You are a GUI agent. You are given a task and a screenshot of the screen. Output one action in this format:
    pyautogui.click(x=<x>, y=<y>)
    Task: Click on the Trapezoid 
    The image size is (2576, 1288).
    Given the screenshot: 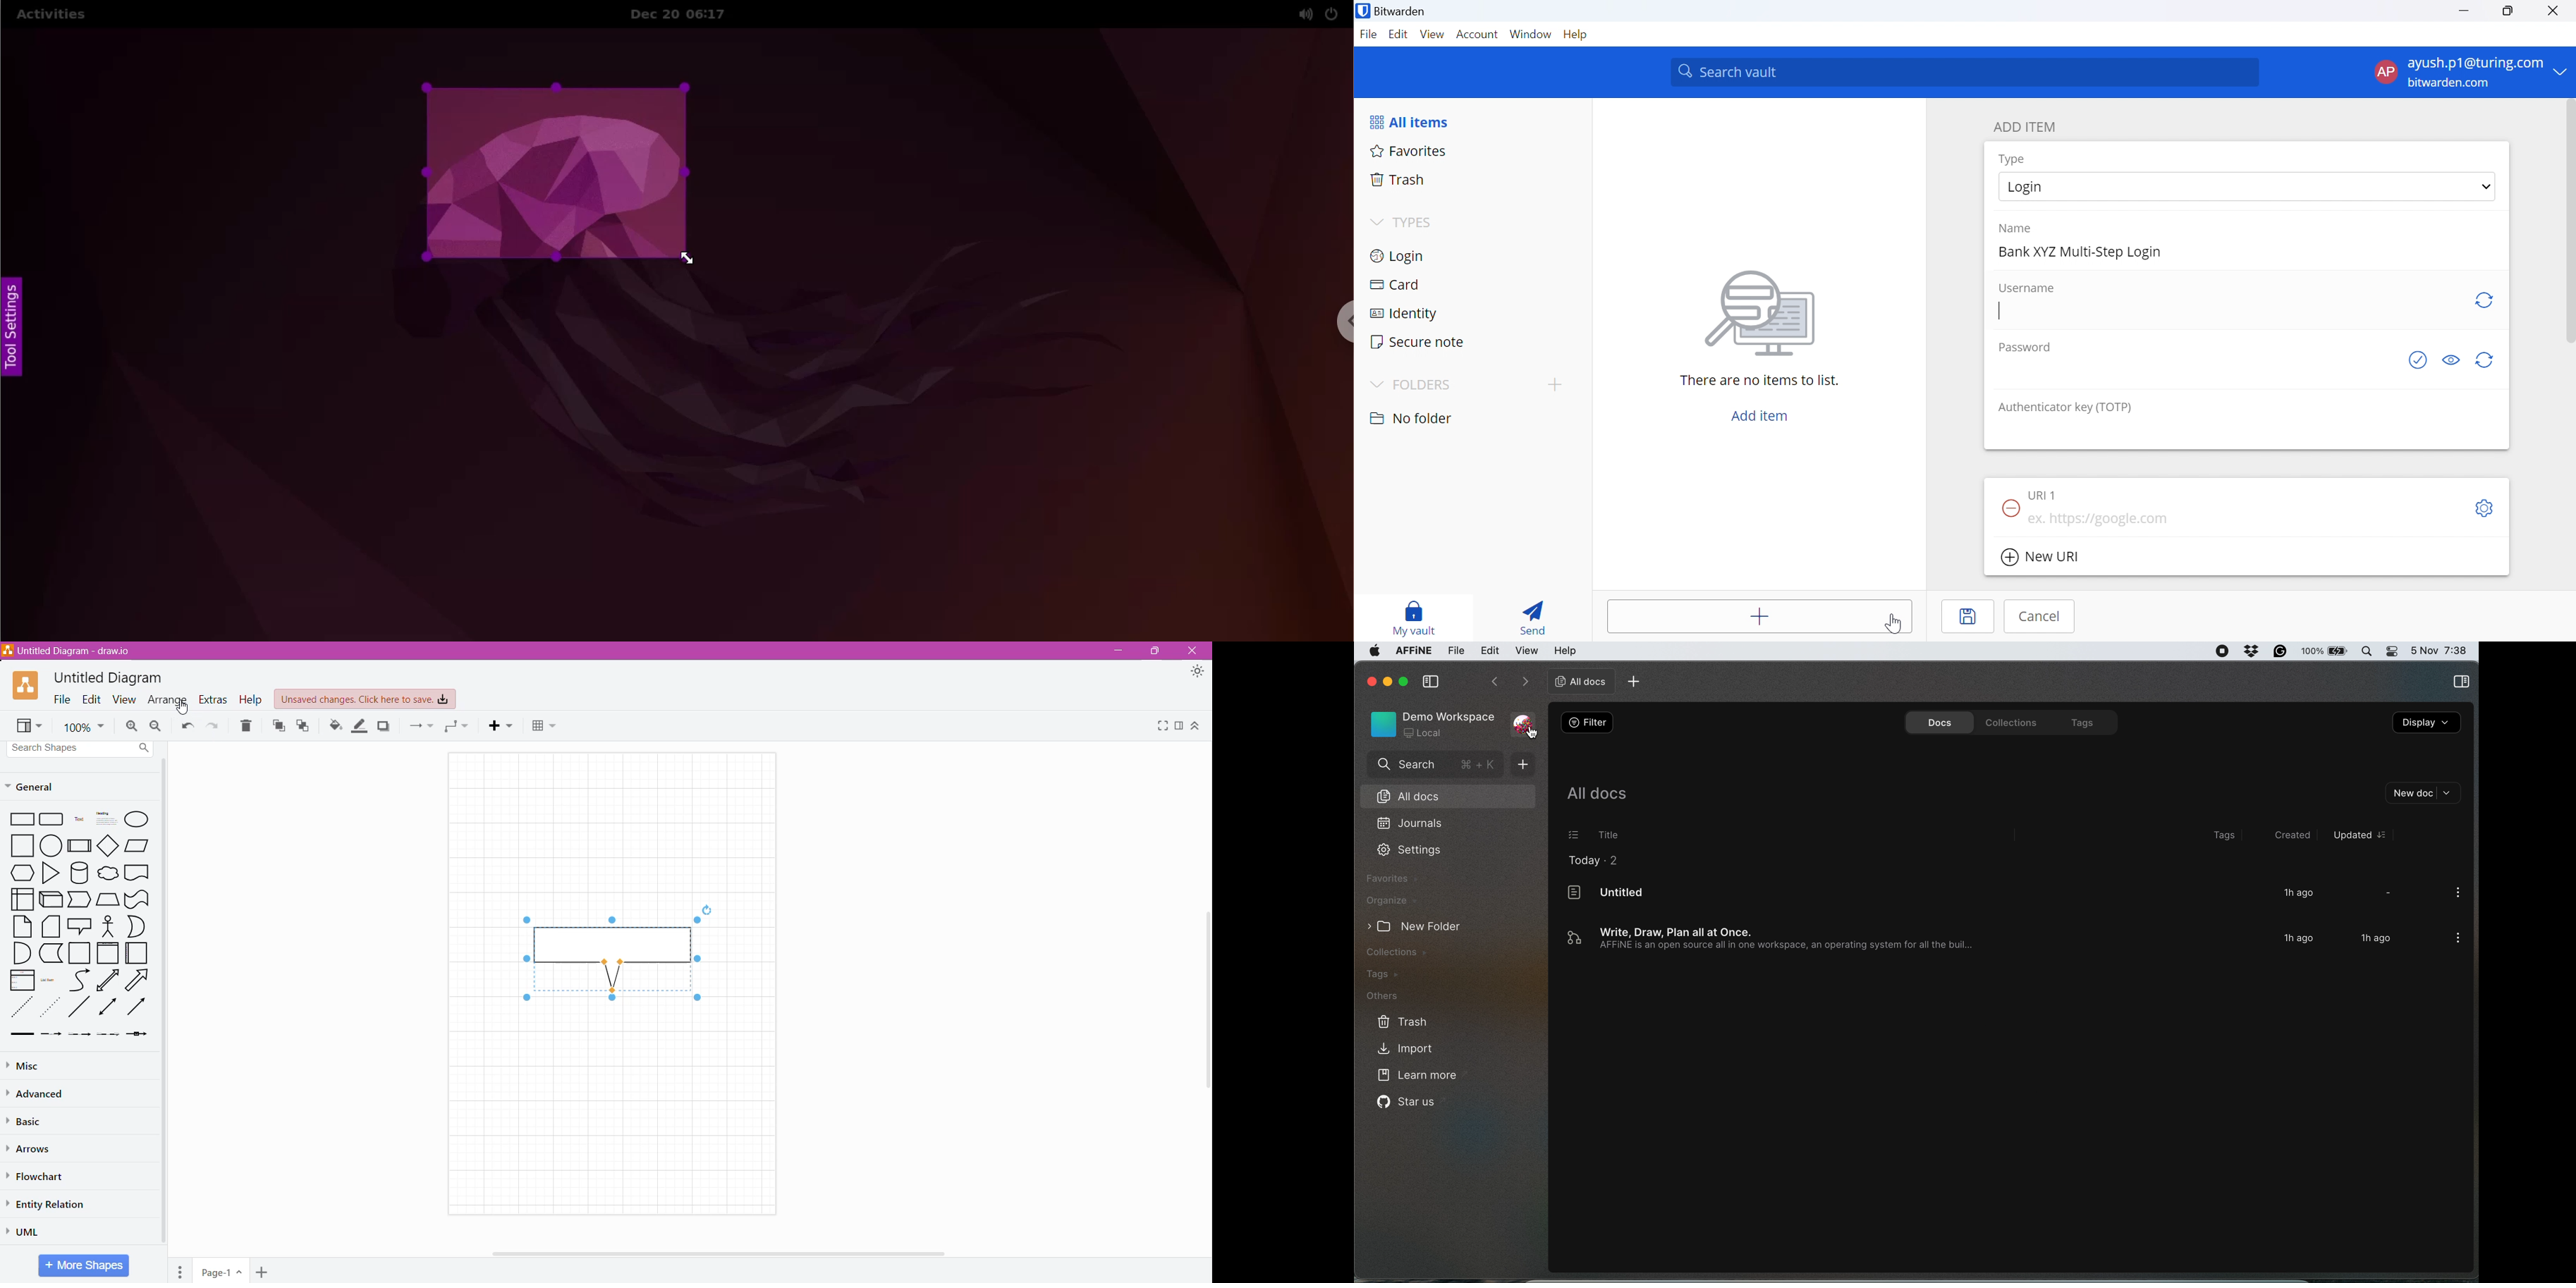 What is the action you would take?
    pyautogui.click(x=80, y=900)
    